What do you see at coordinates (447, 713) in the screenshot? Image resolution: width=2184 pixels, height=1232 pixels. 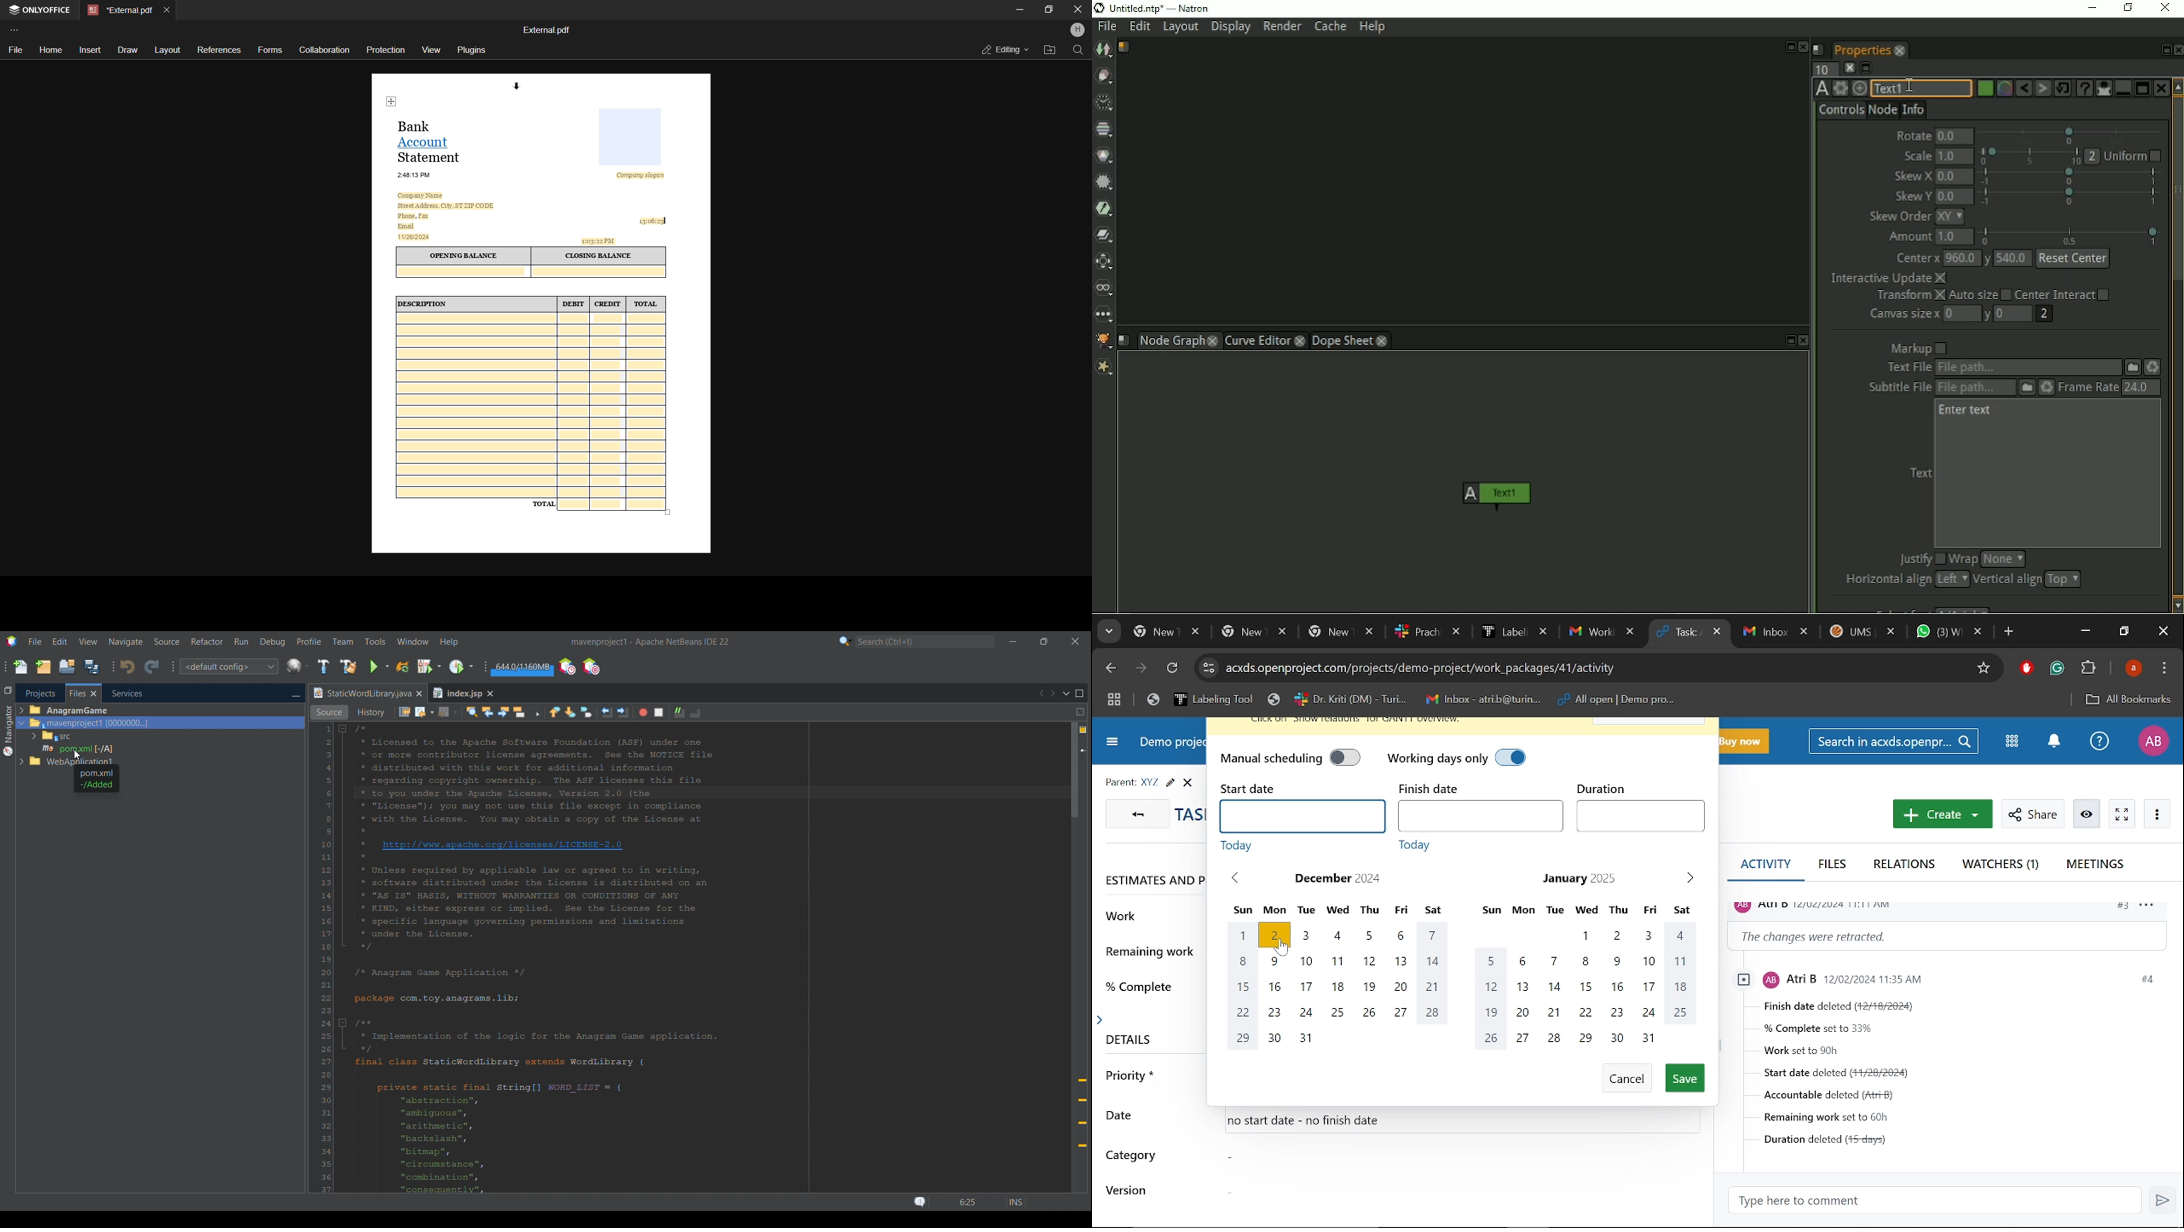 I see `Forward options` at bounding box center [447, 713].